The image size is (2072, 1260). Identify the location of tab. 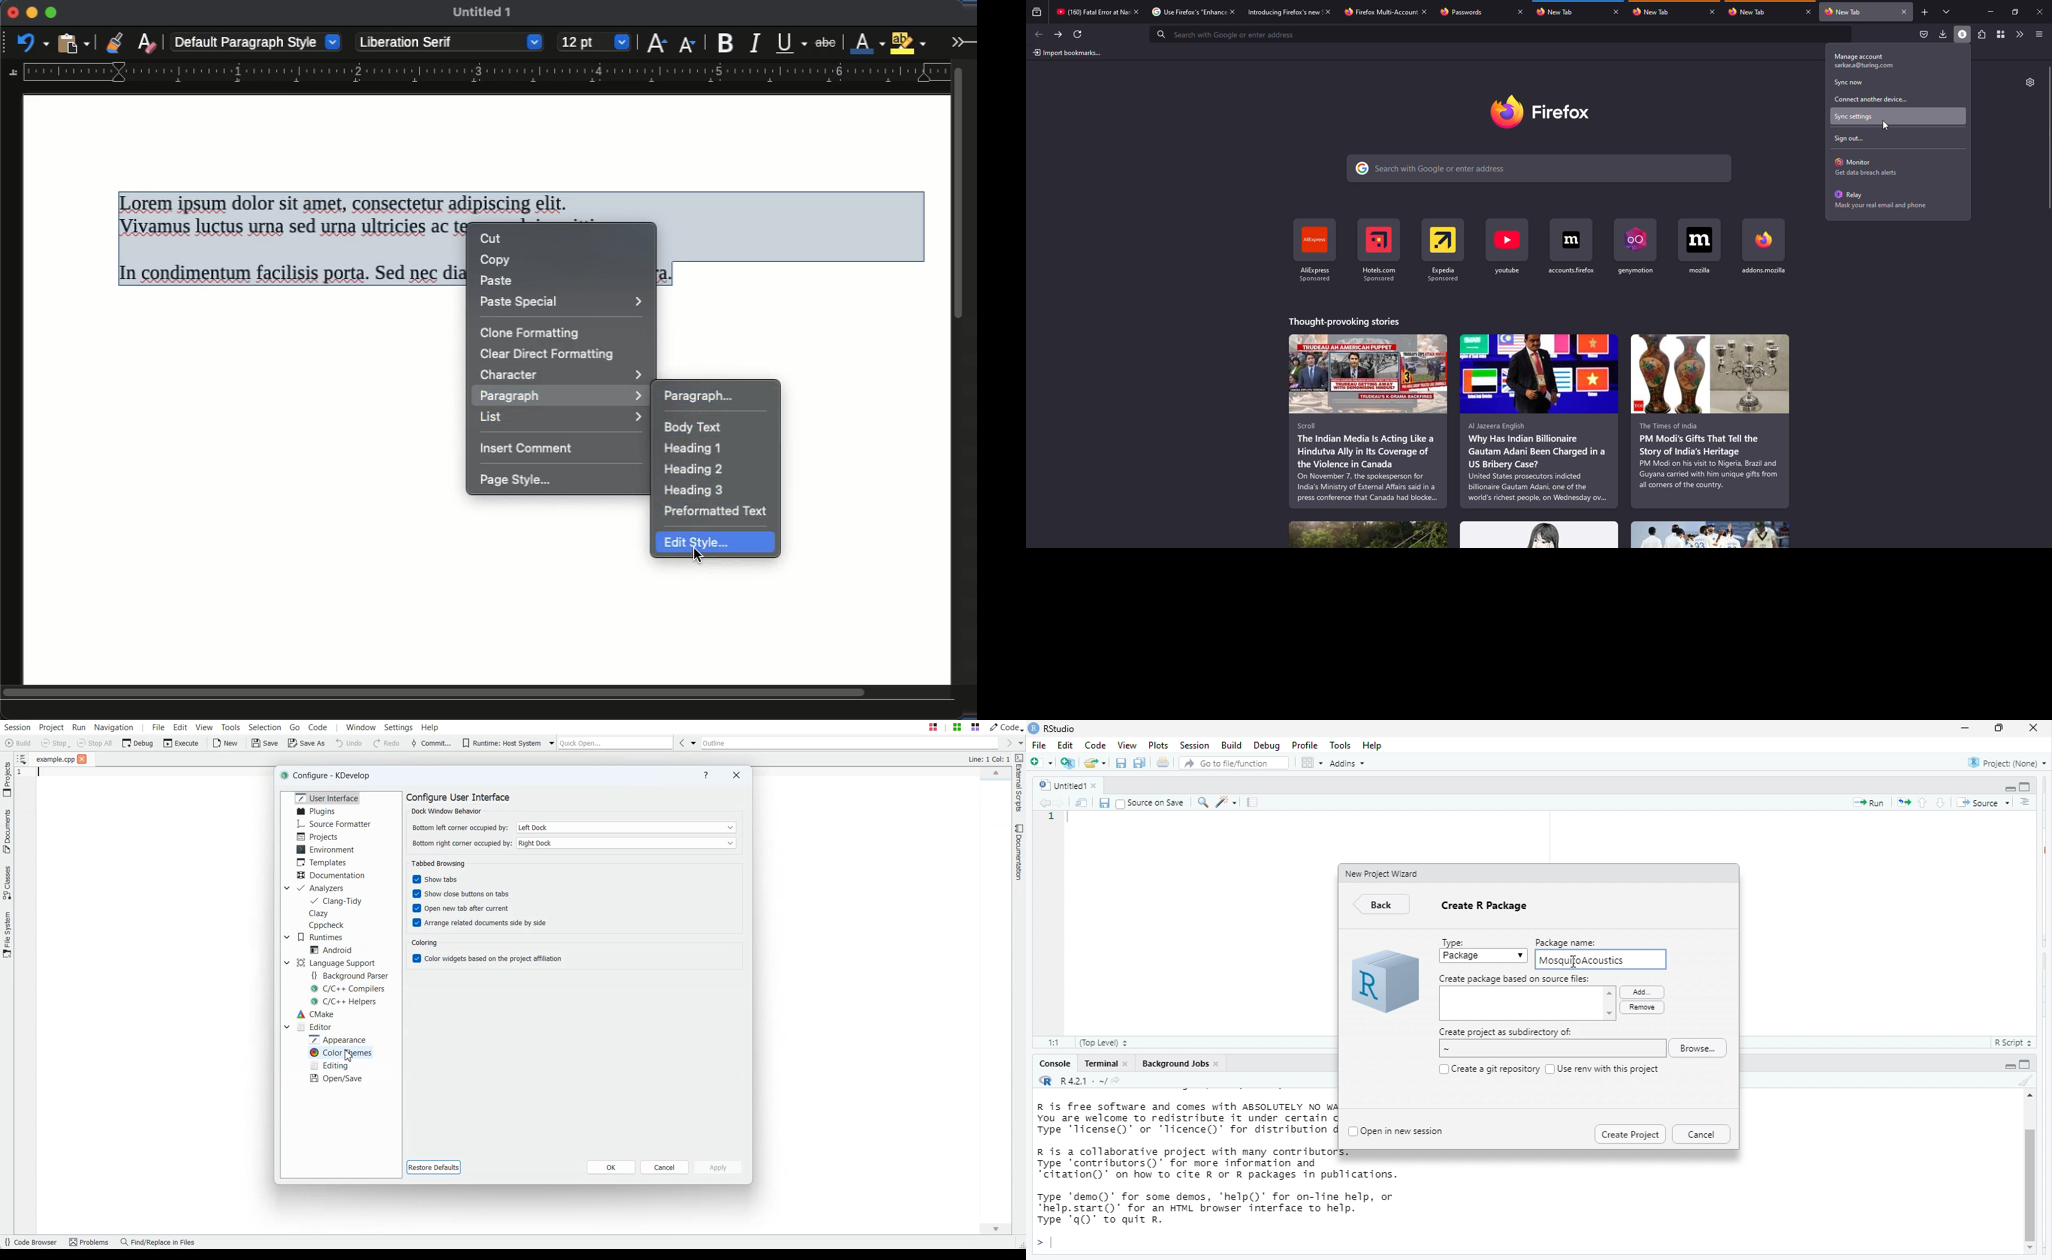
(1844, 11).